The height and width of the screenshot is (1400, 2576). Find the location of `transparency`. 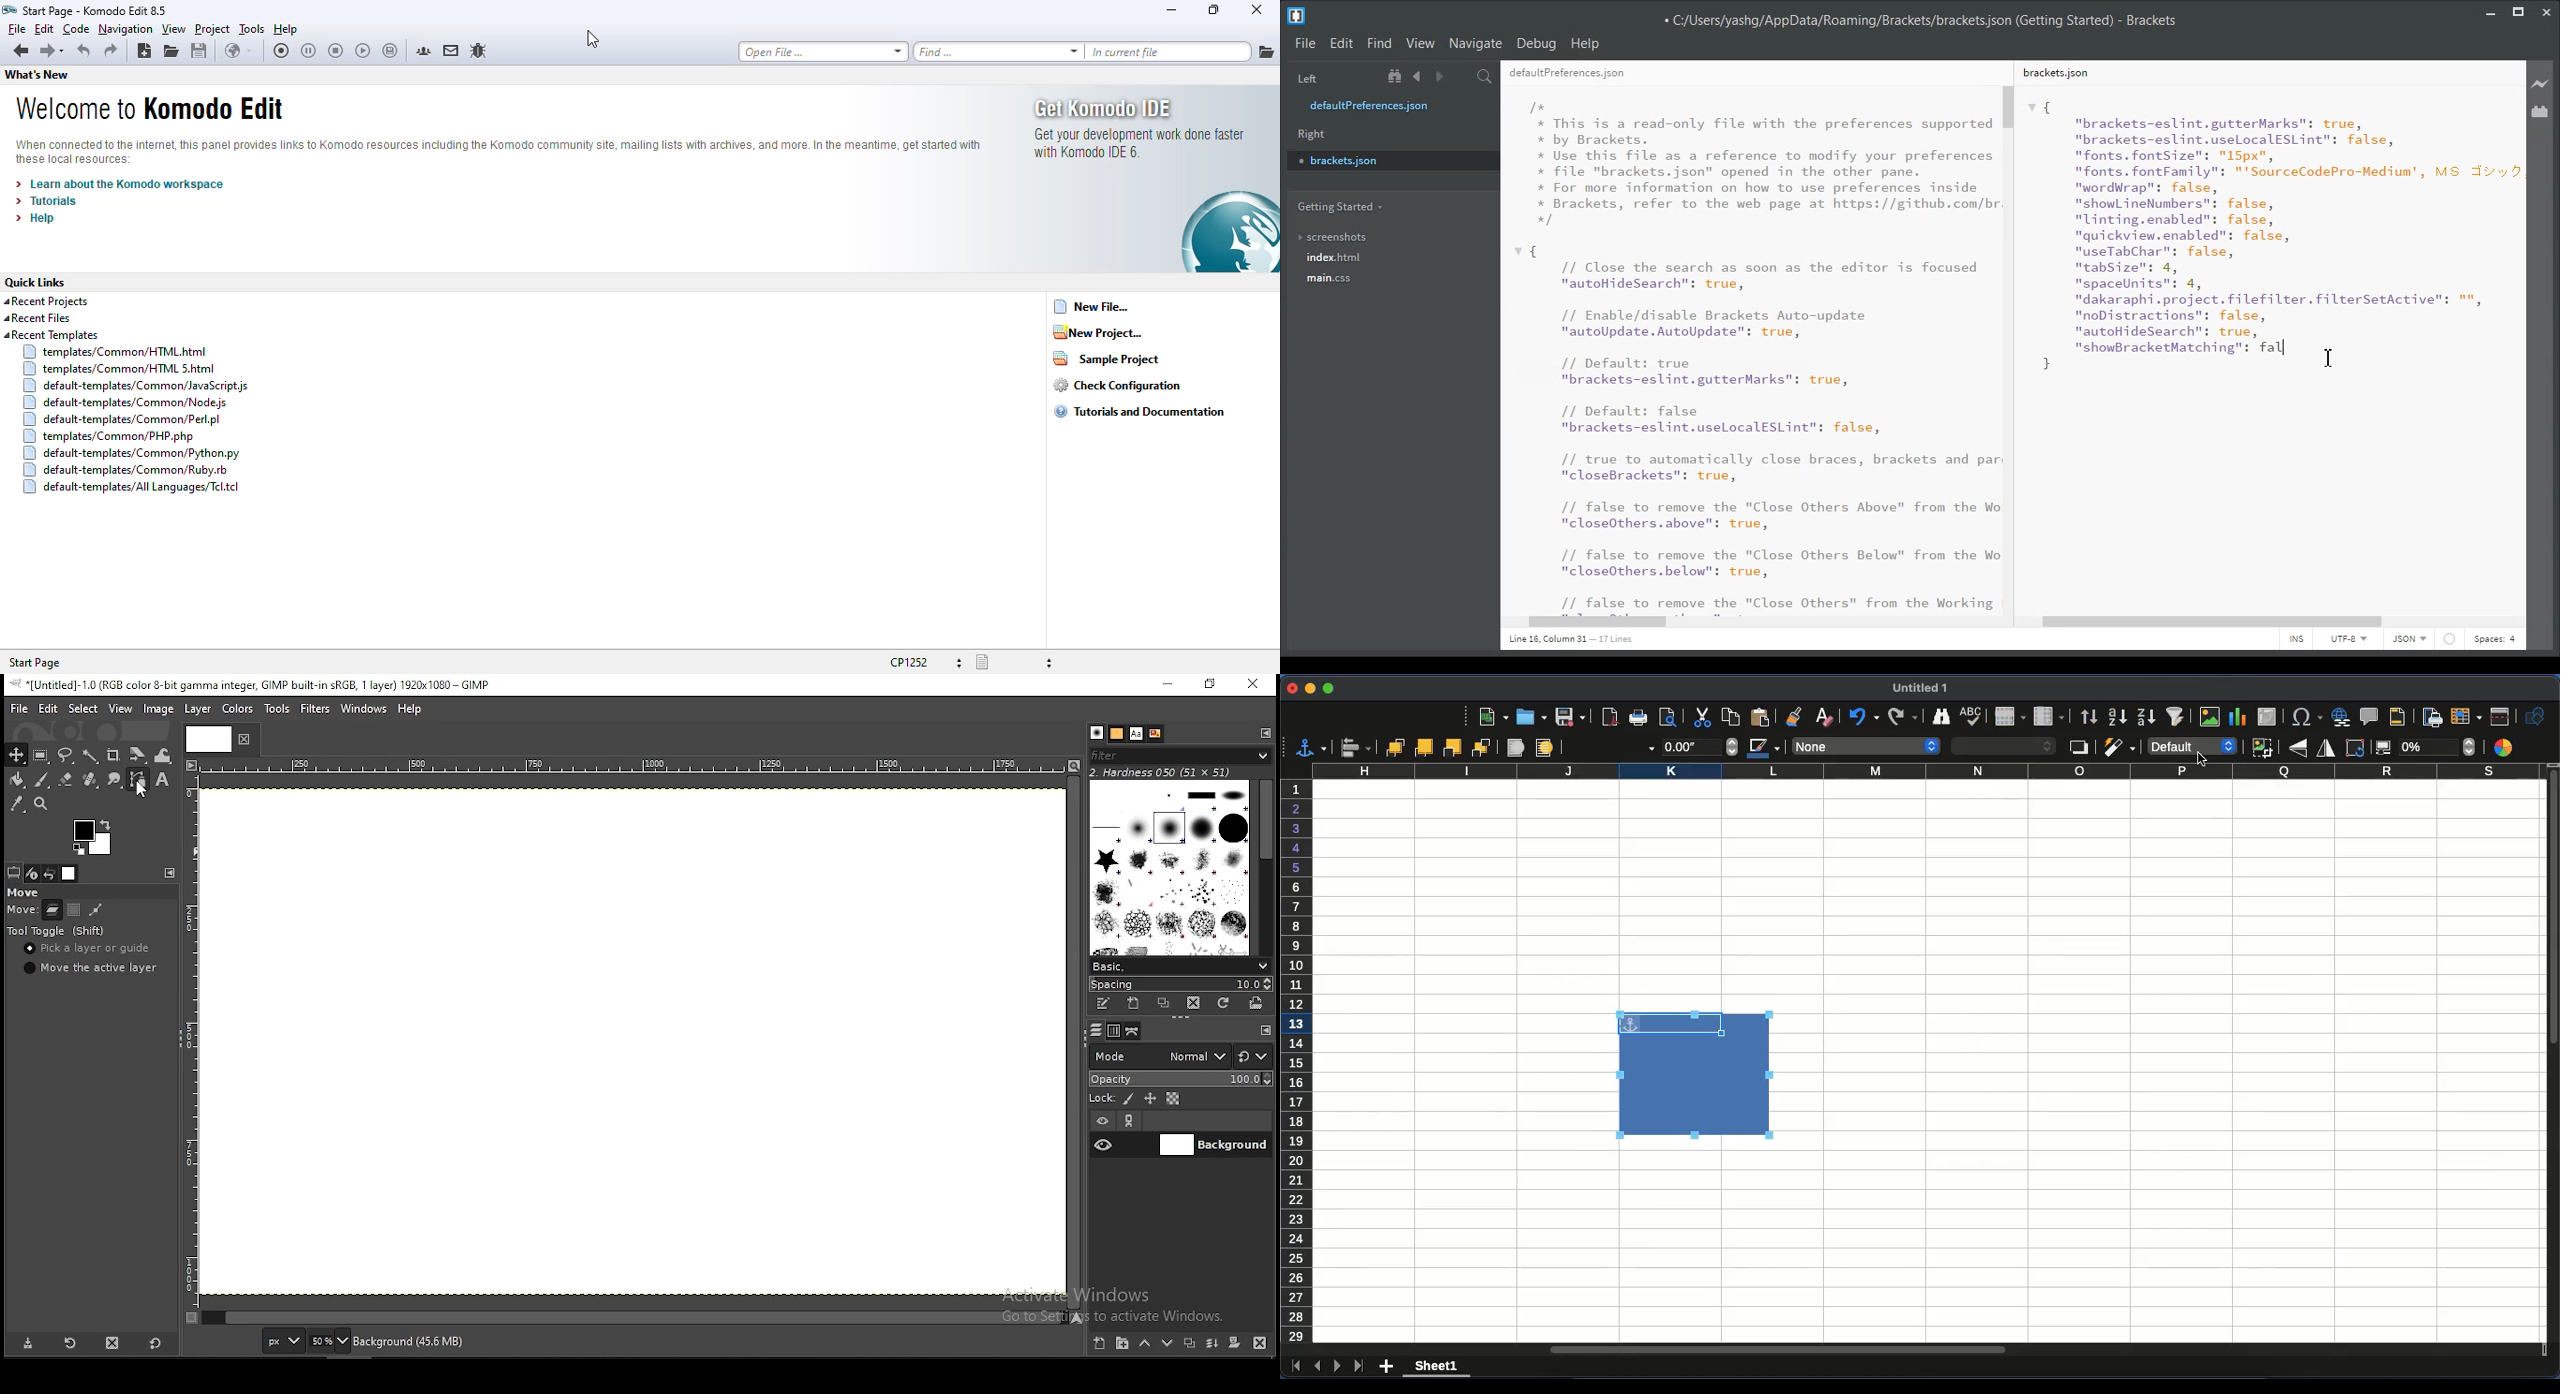

transparency is located at coordinates (2425, 749).